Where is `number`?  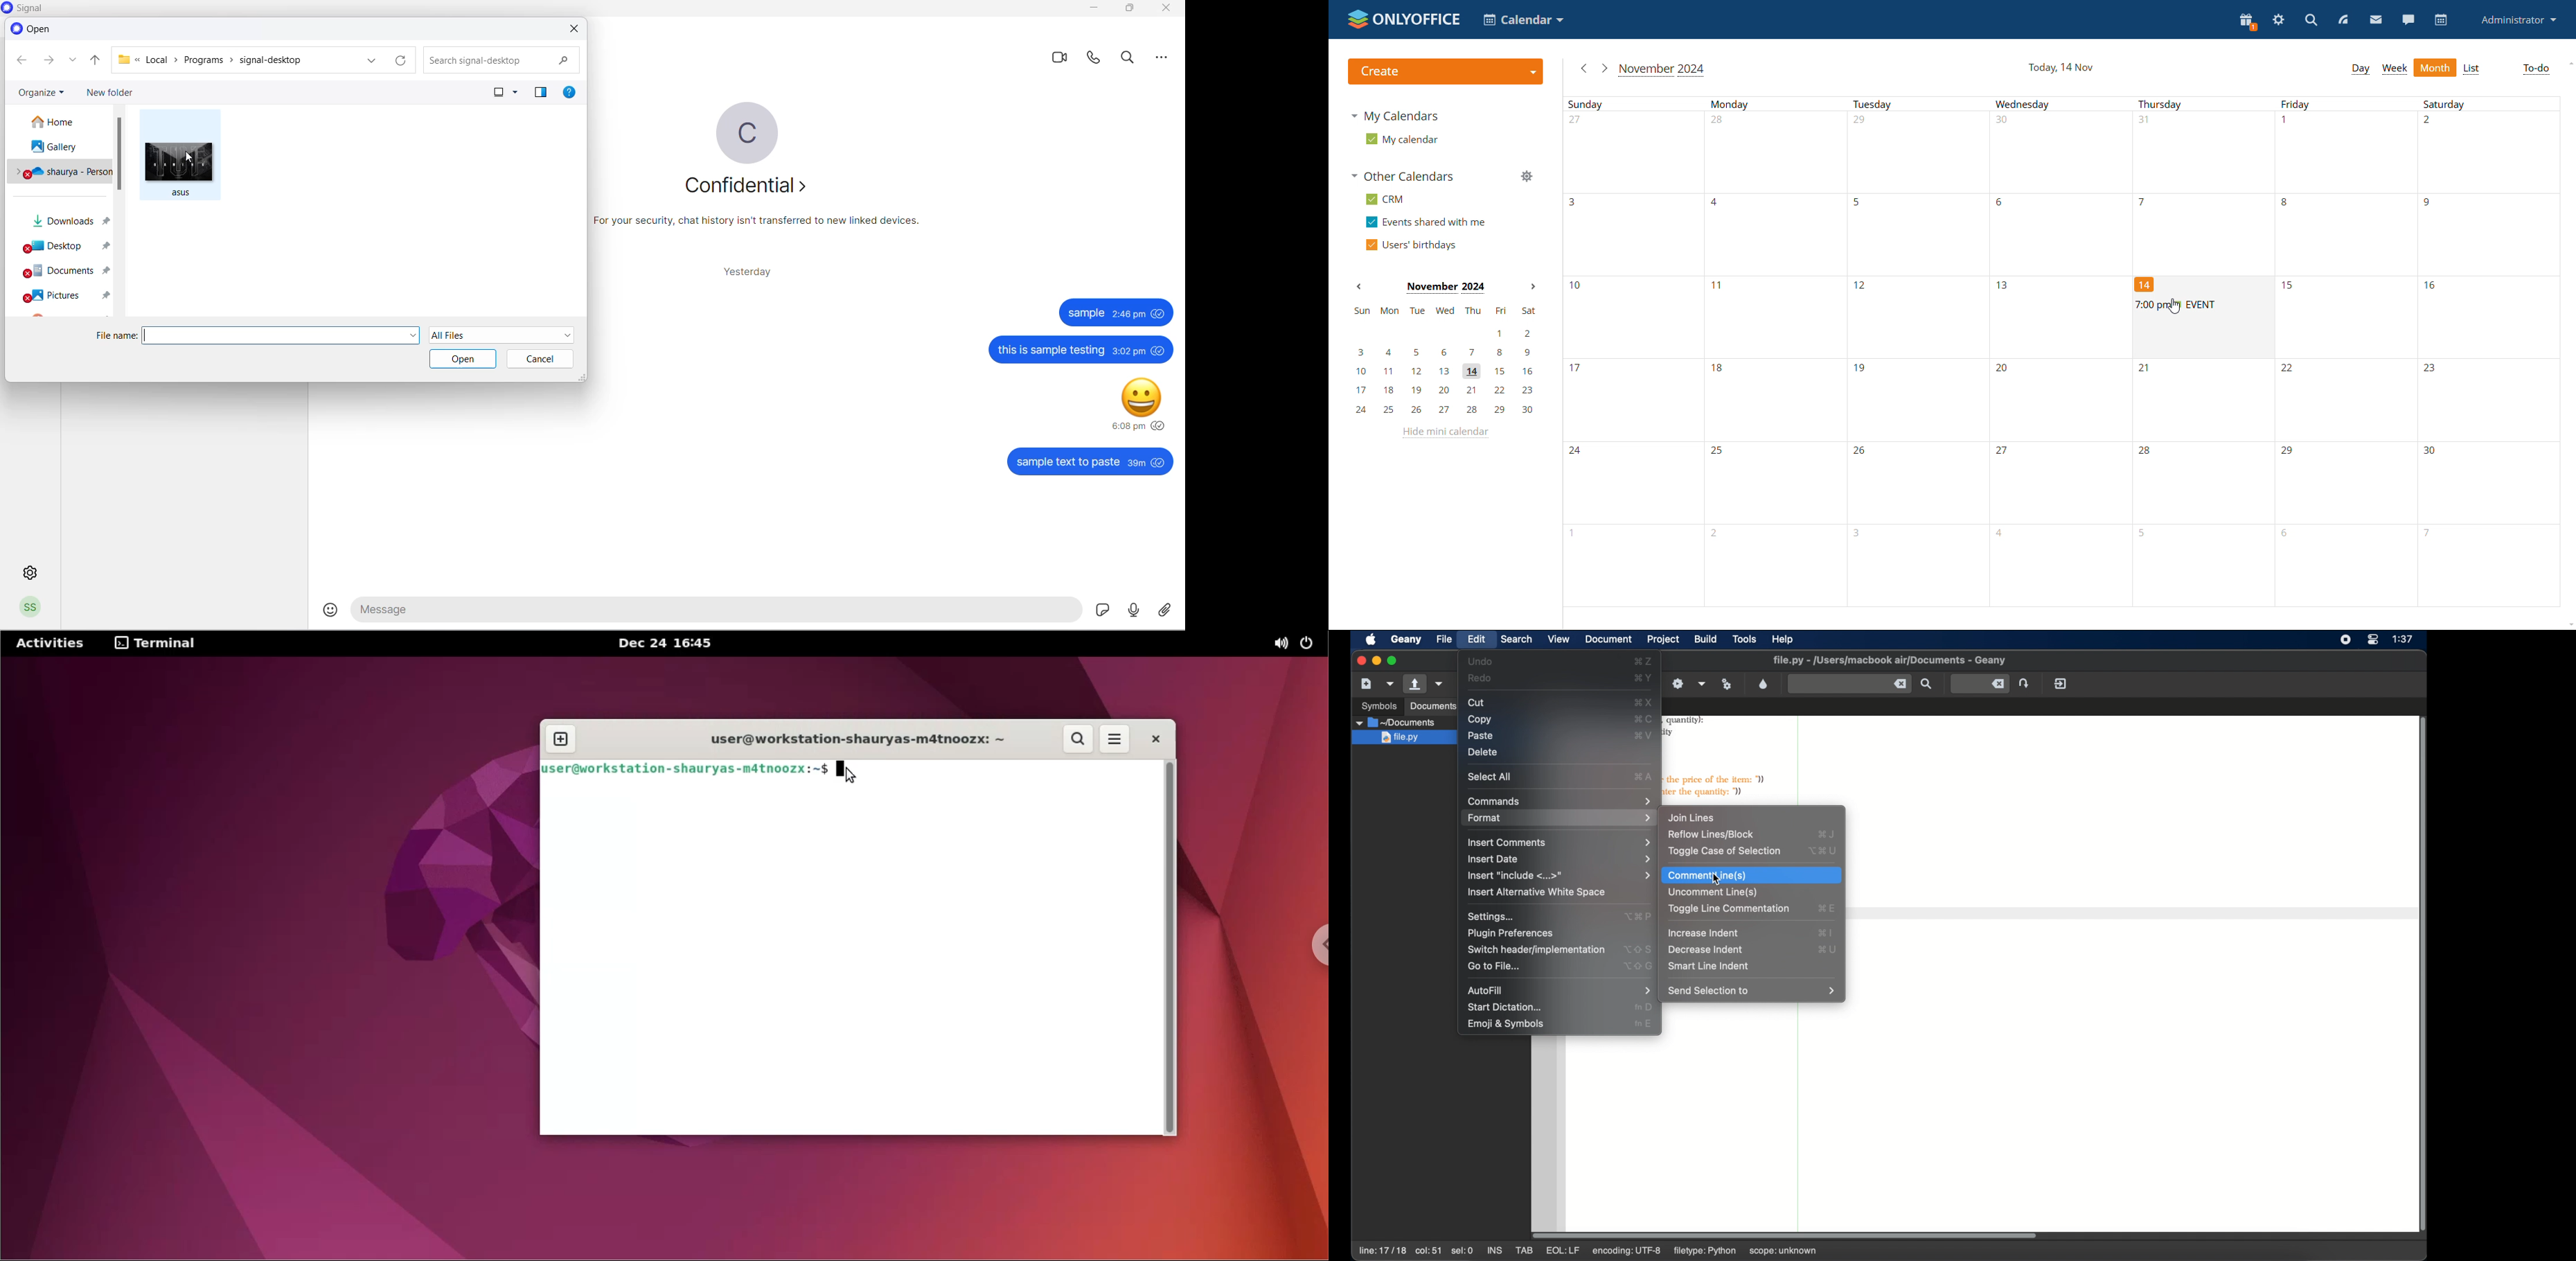
number is located at coordinates (2008, 124).